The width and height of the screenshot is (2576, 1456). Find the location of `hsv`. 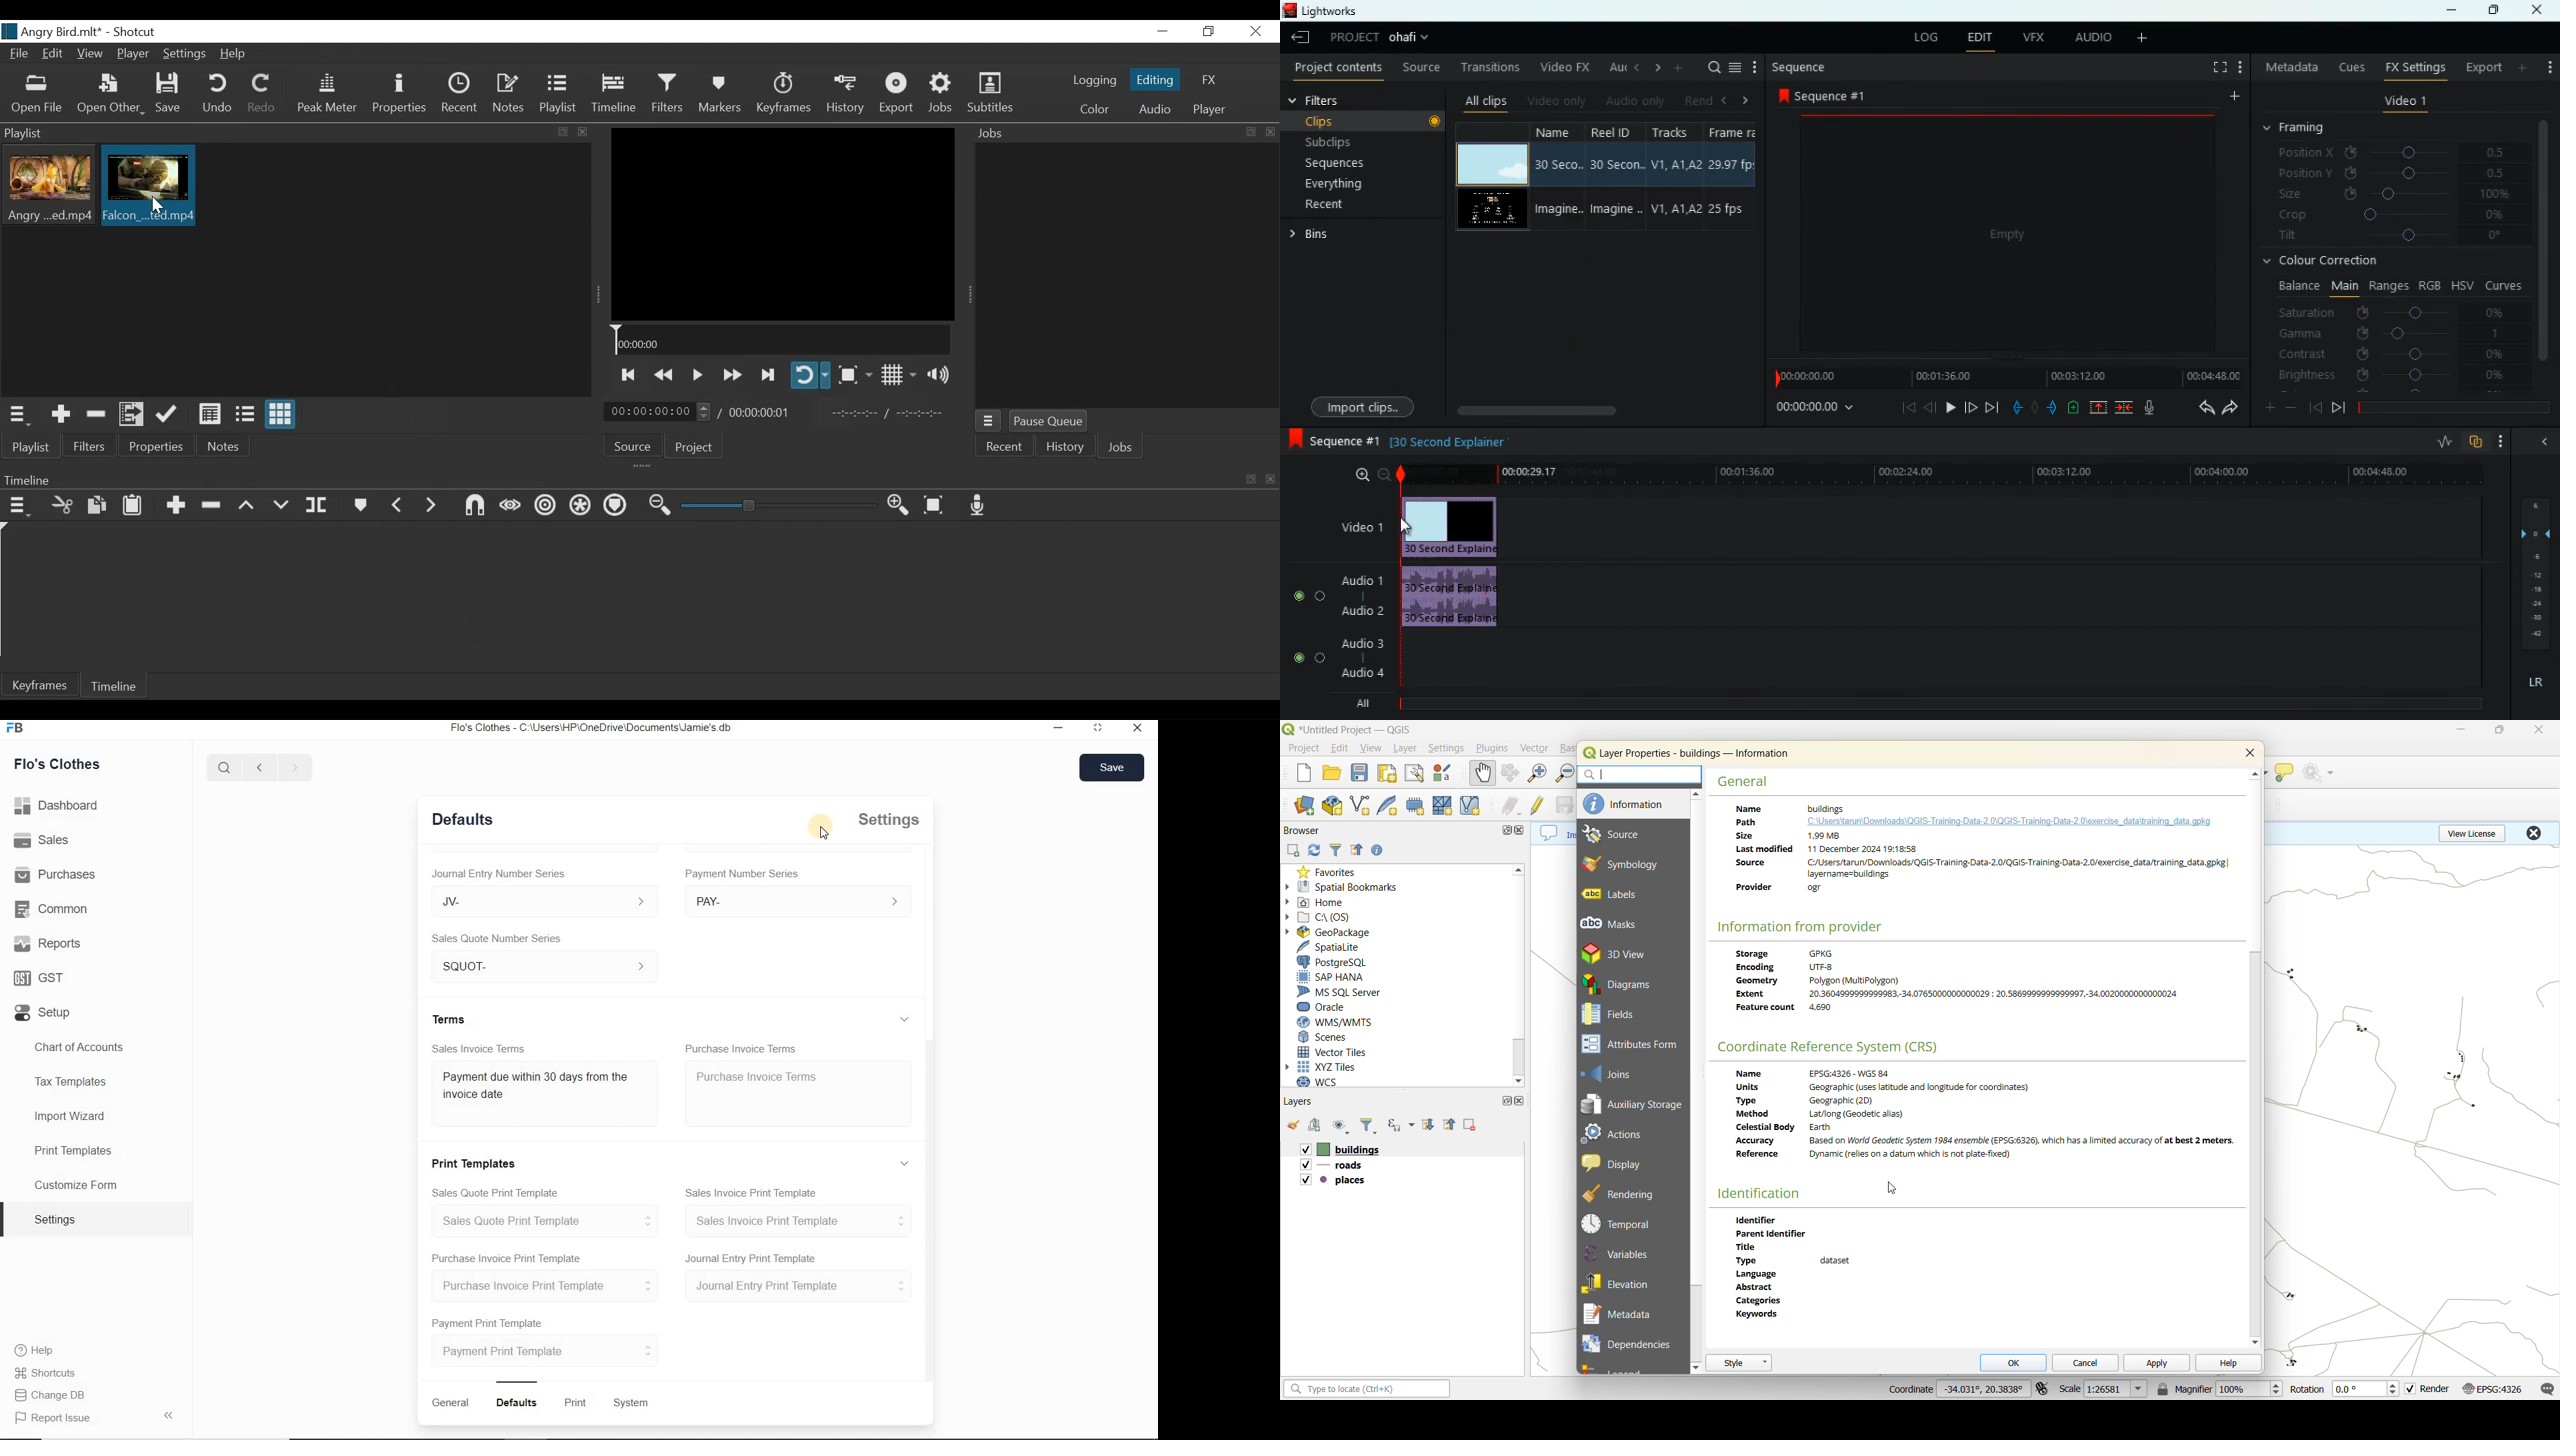

hsv is located at coordinates (2462, 285).